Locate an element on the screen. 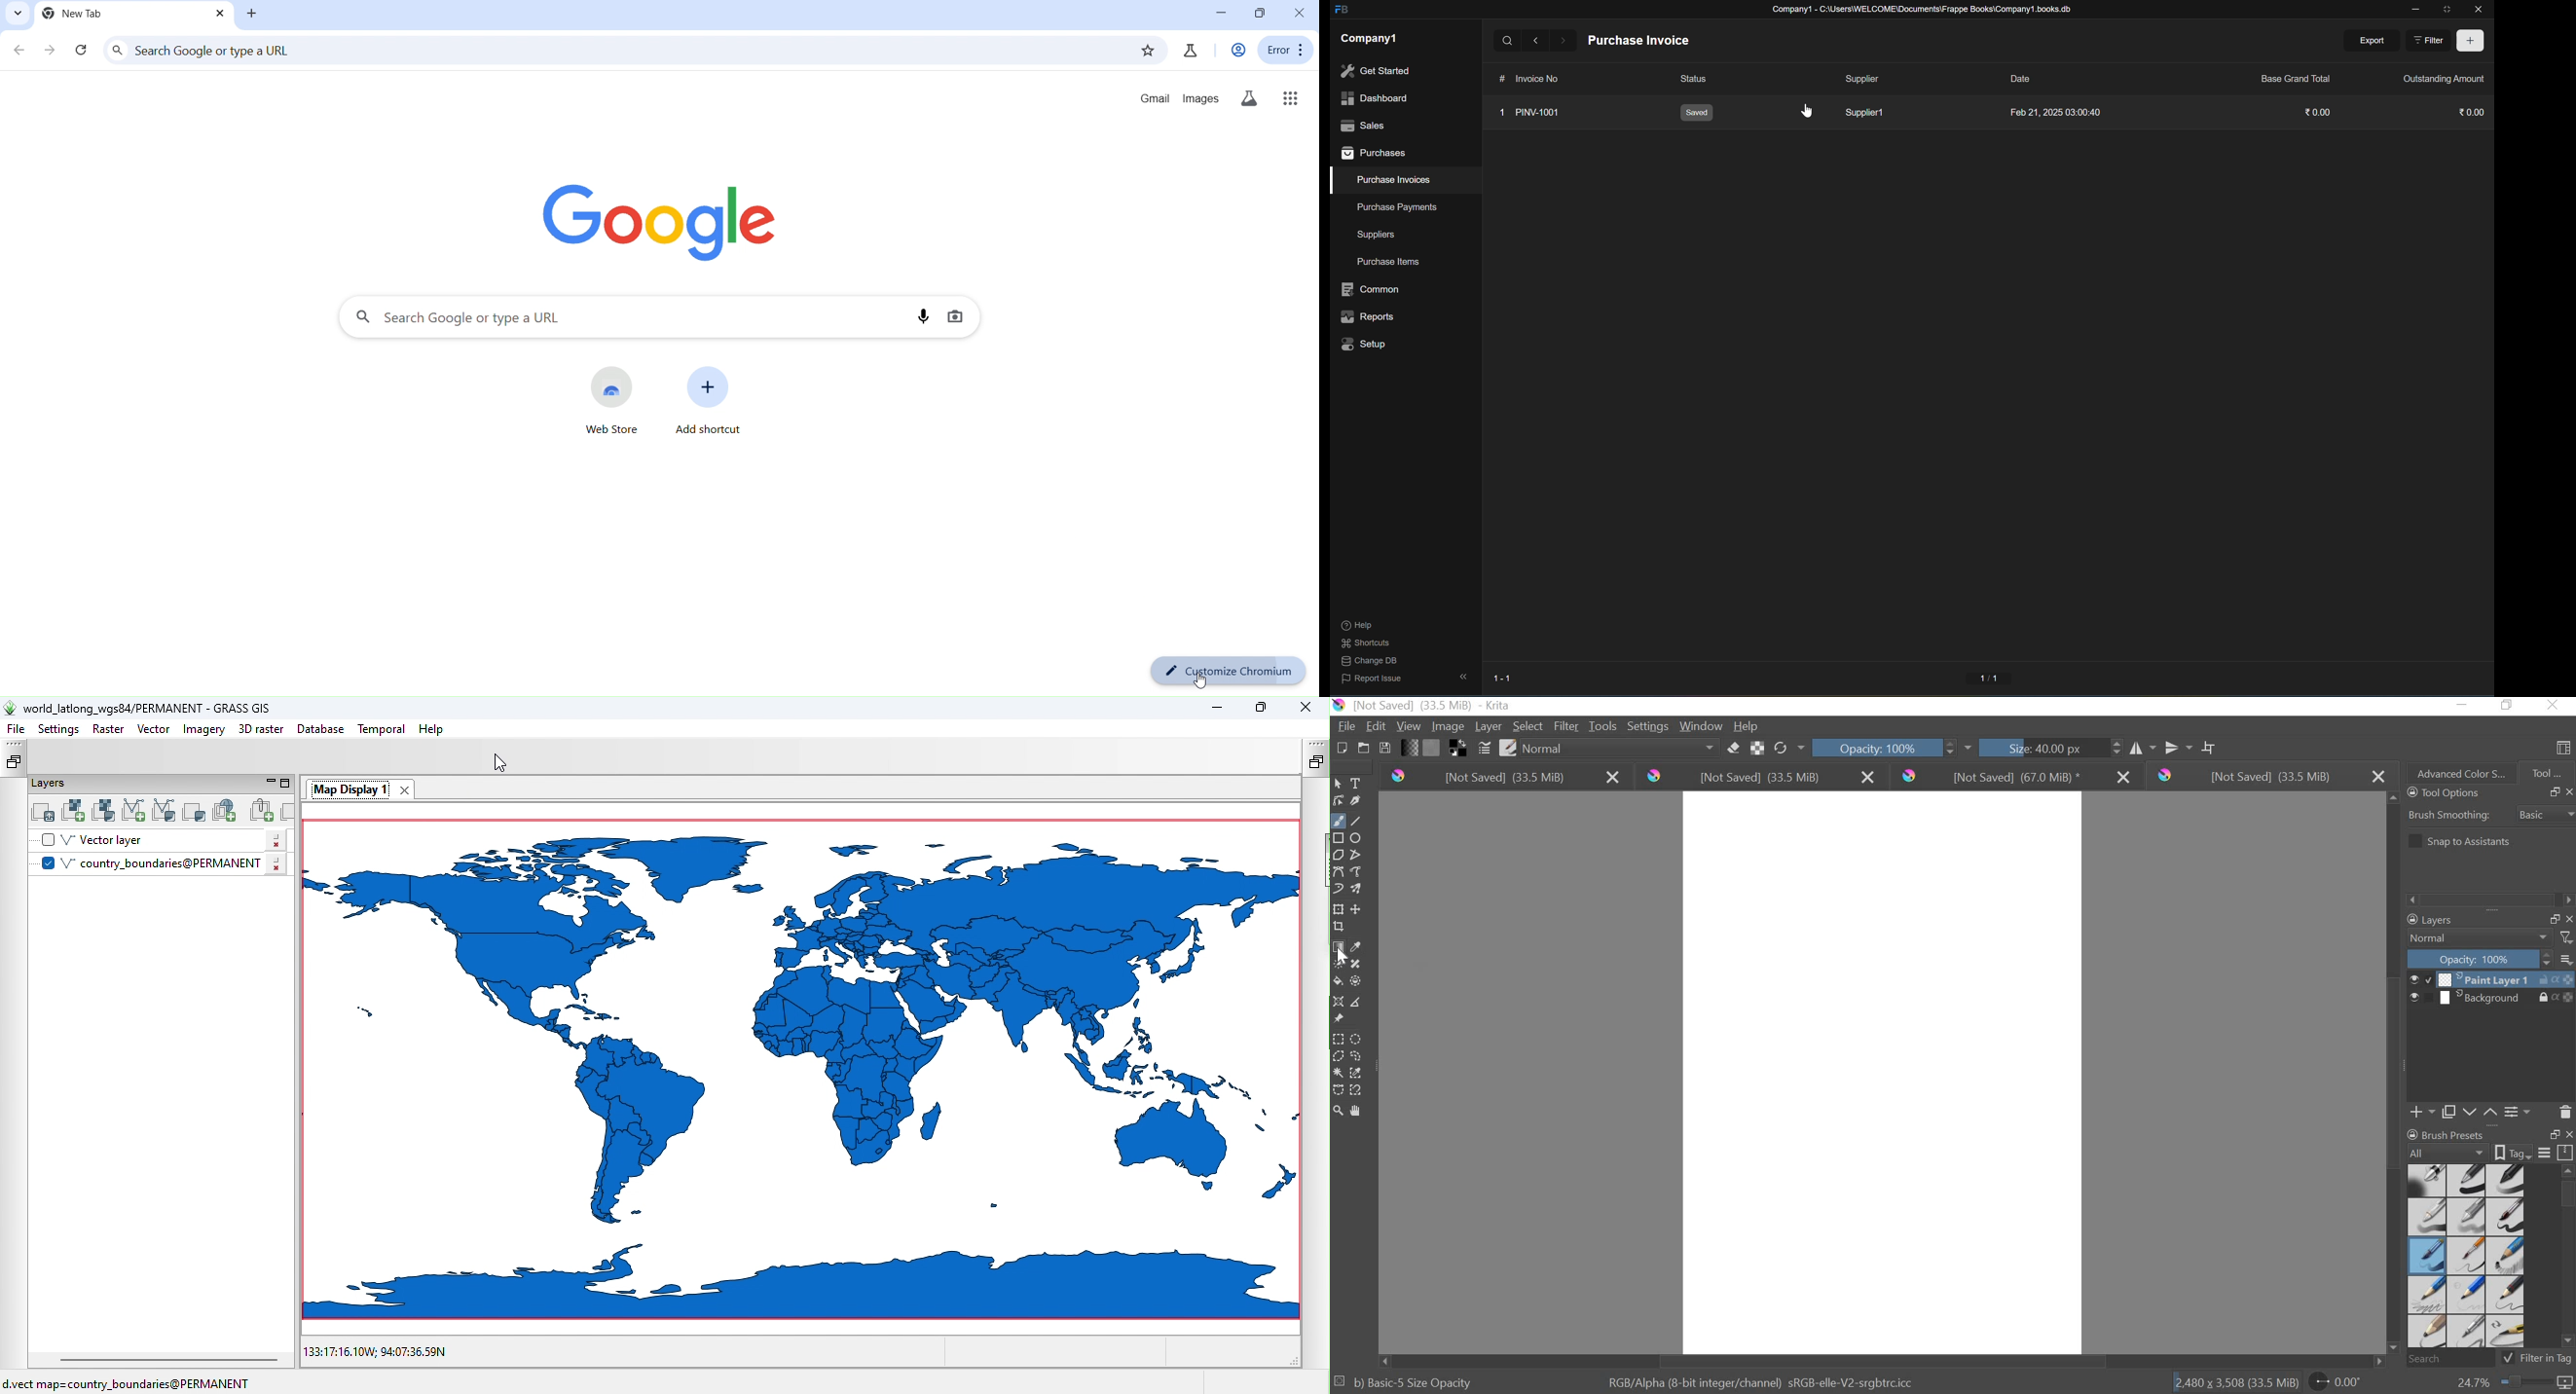 This screenshot has height=1400, width=2576. cursor is located at coordinates (1808, 111).